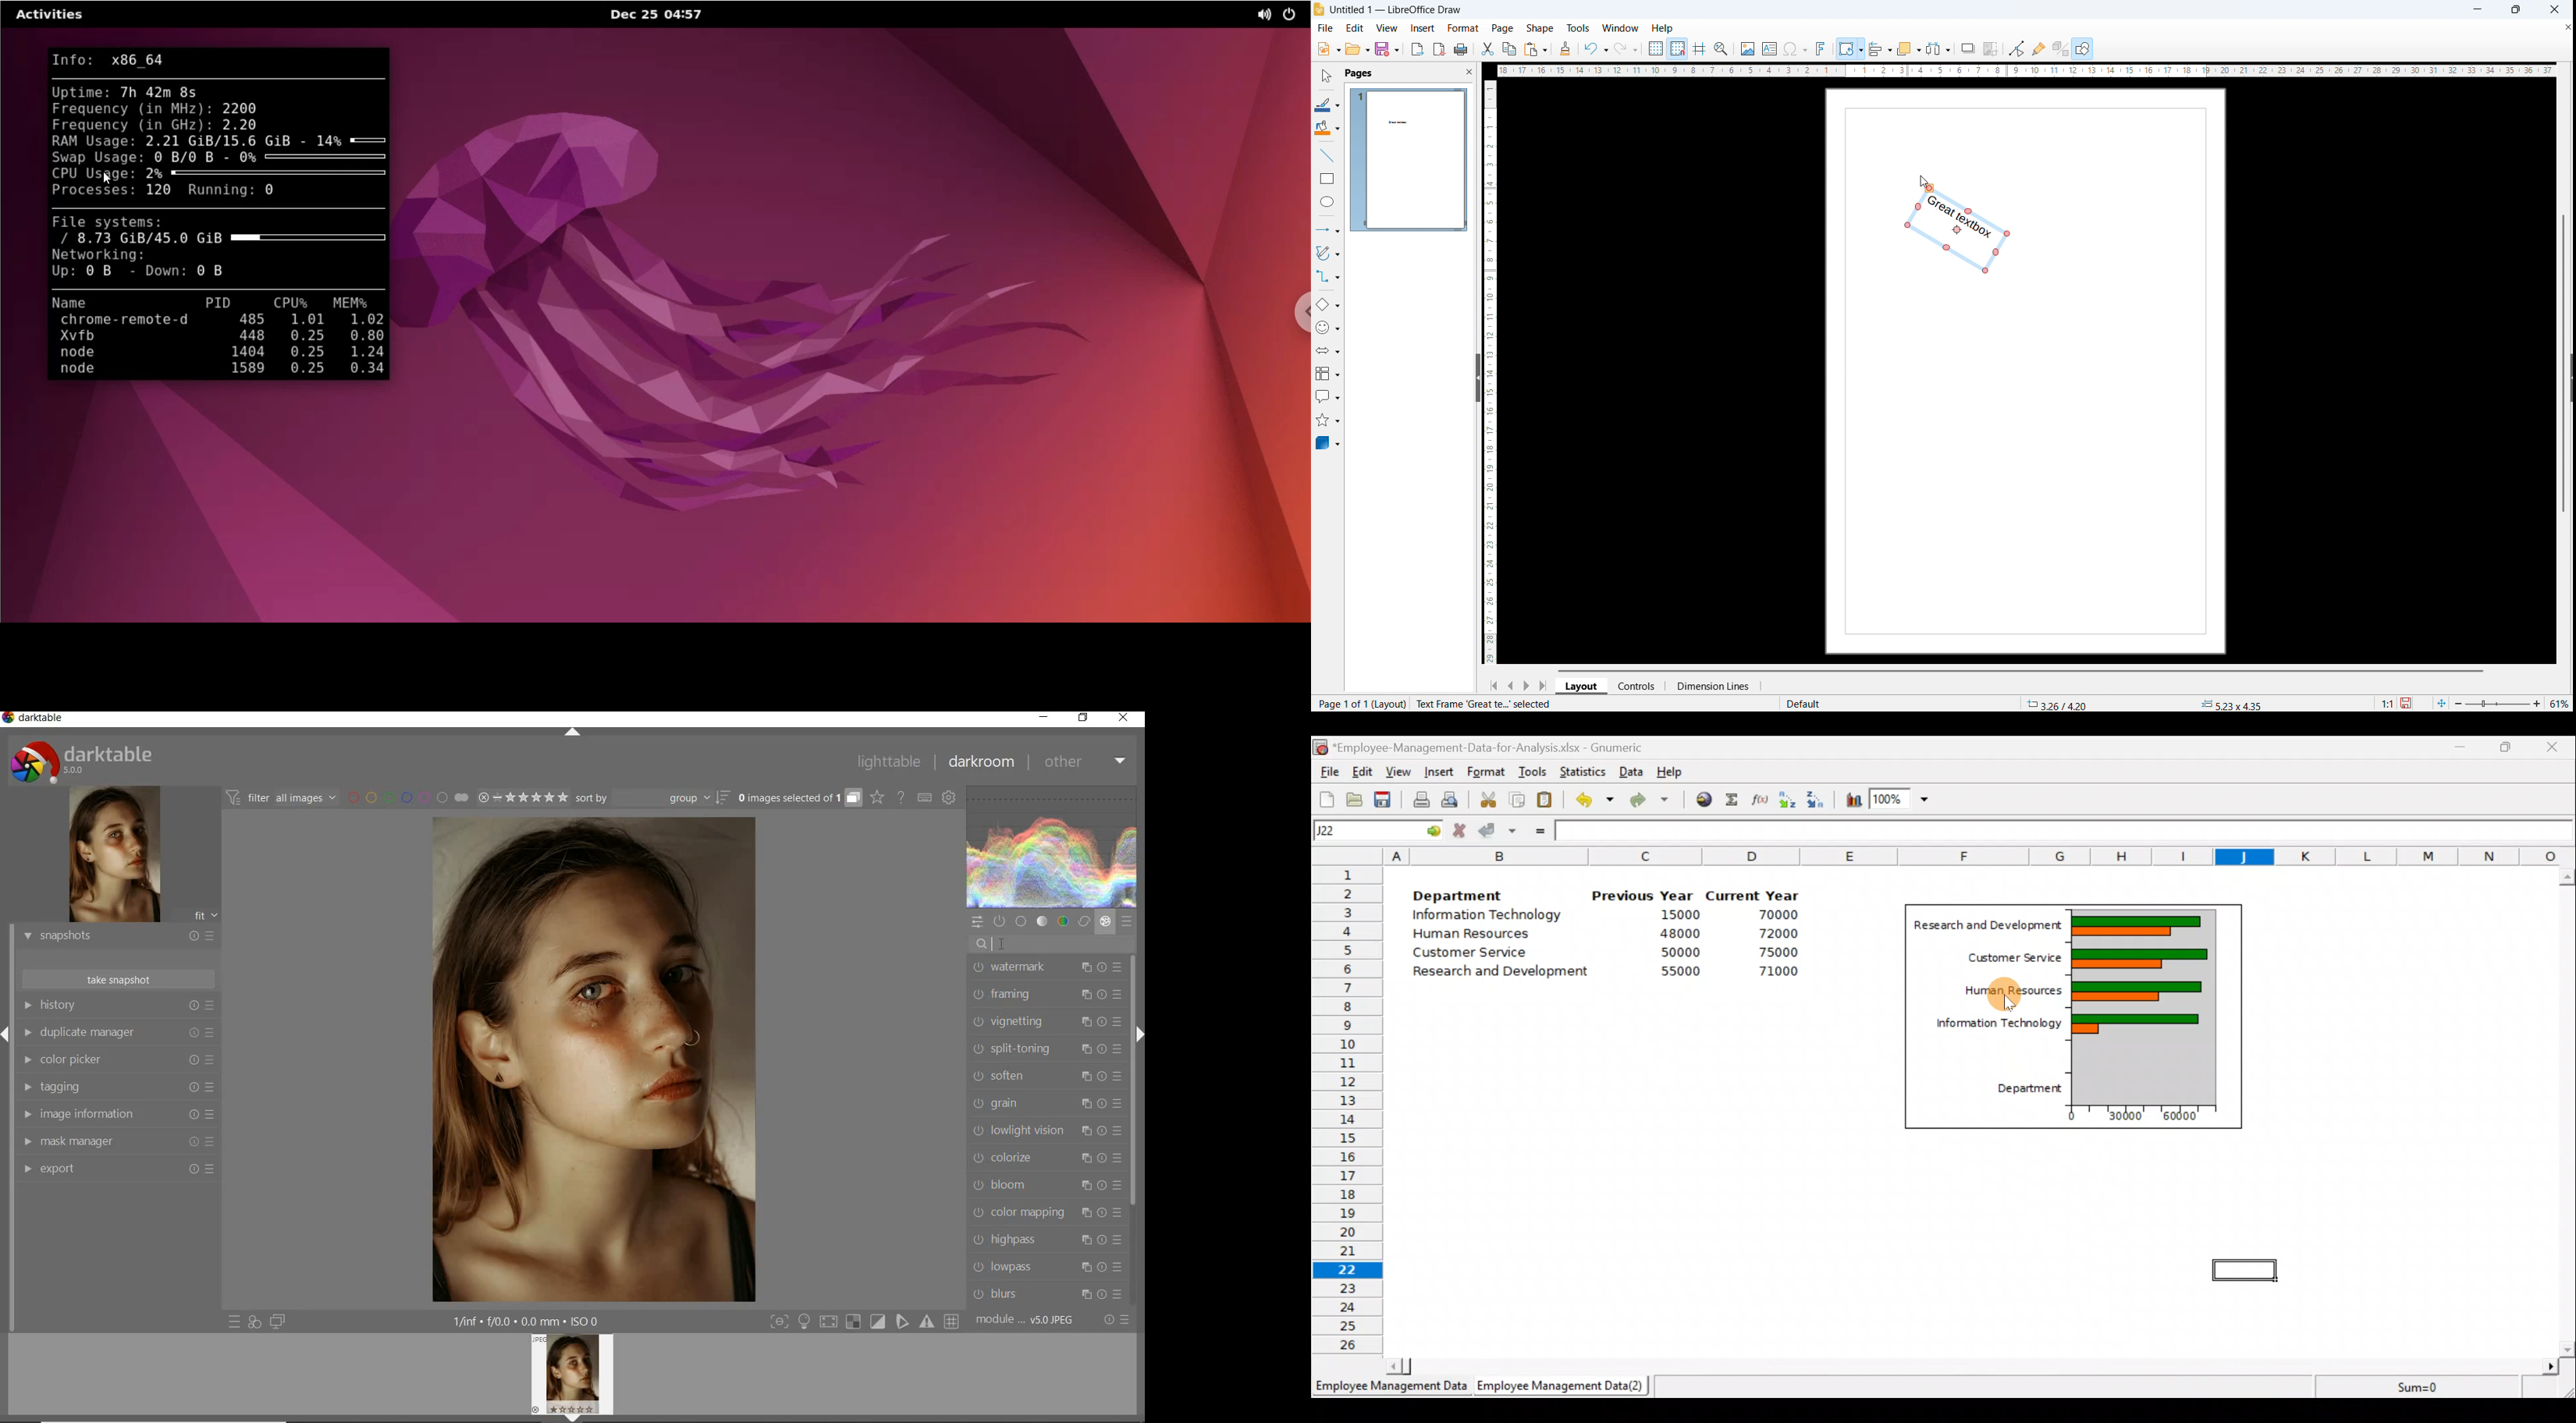 Image resolution: width=2576 pixels, height=1428 pixels. What do you see at coordinates (1977, 1244) in the screenshot?
I see `Cells` at bounding box center [1977, 1244].